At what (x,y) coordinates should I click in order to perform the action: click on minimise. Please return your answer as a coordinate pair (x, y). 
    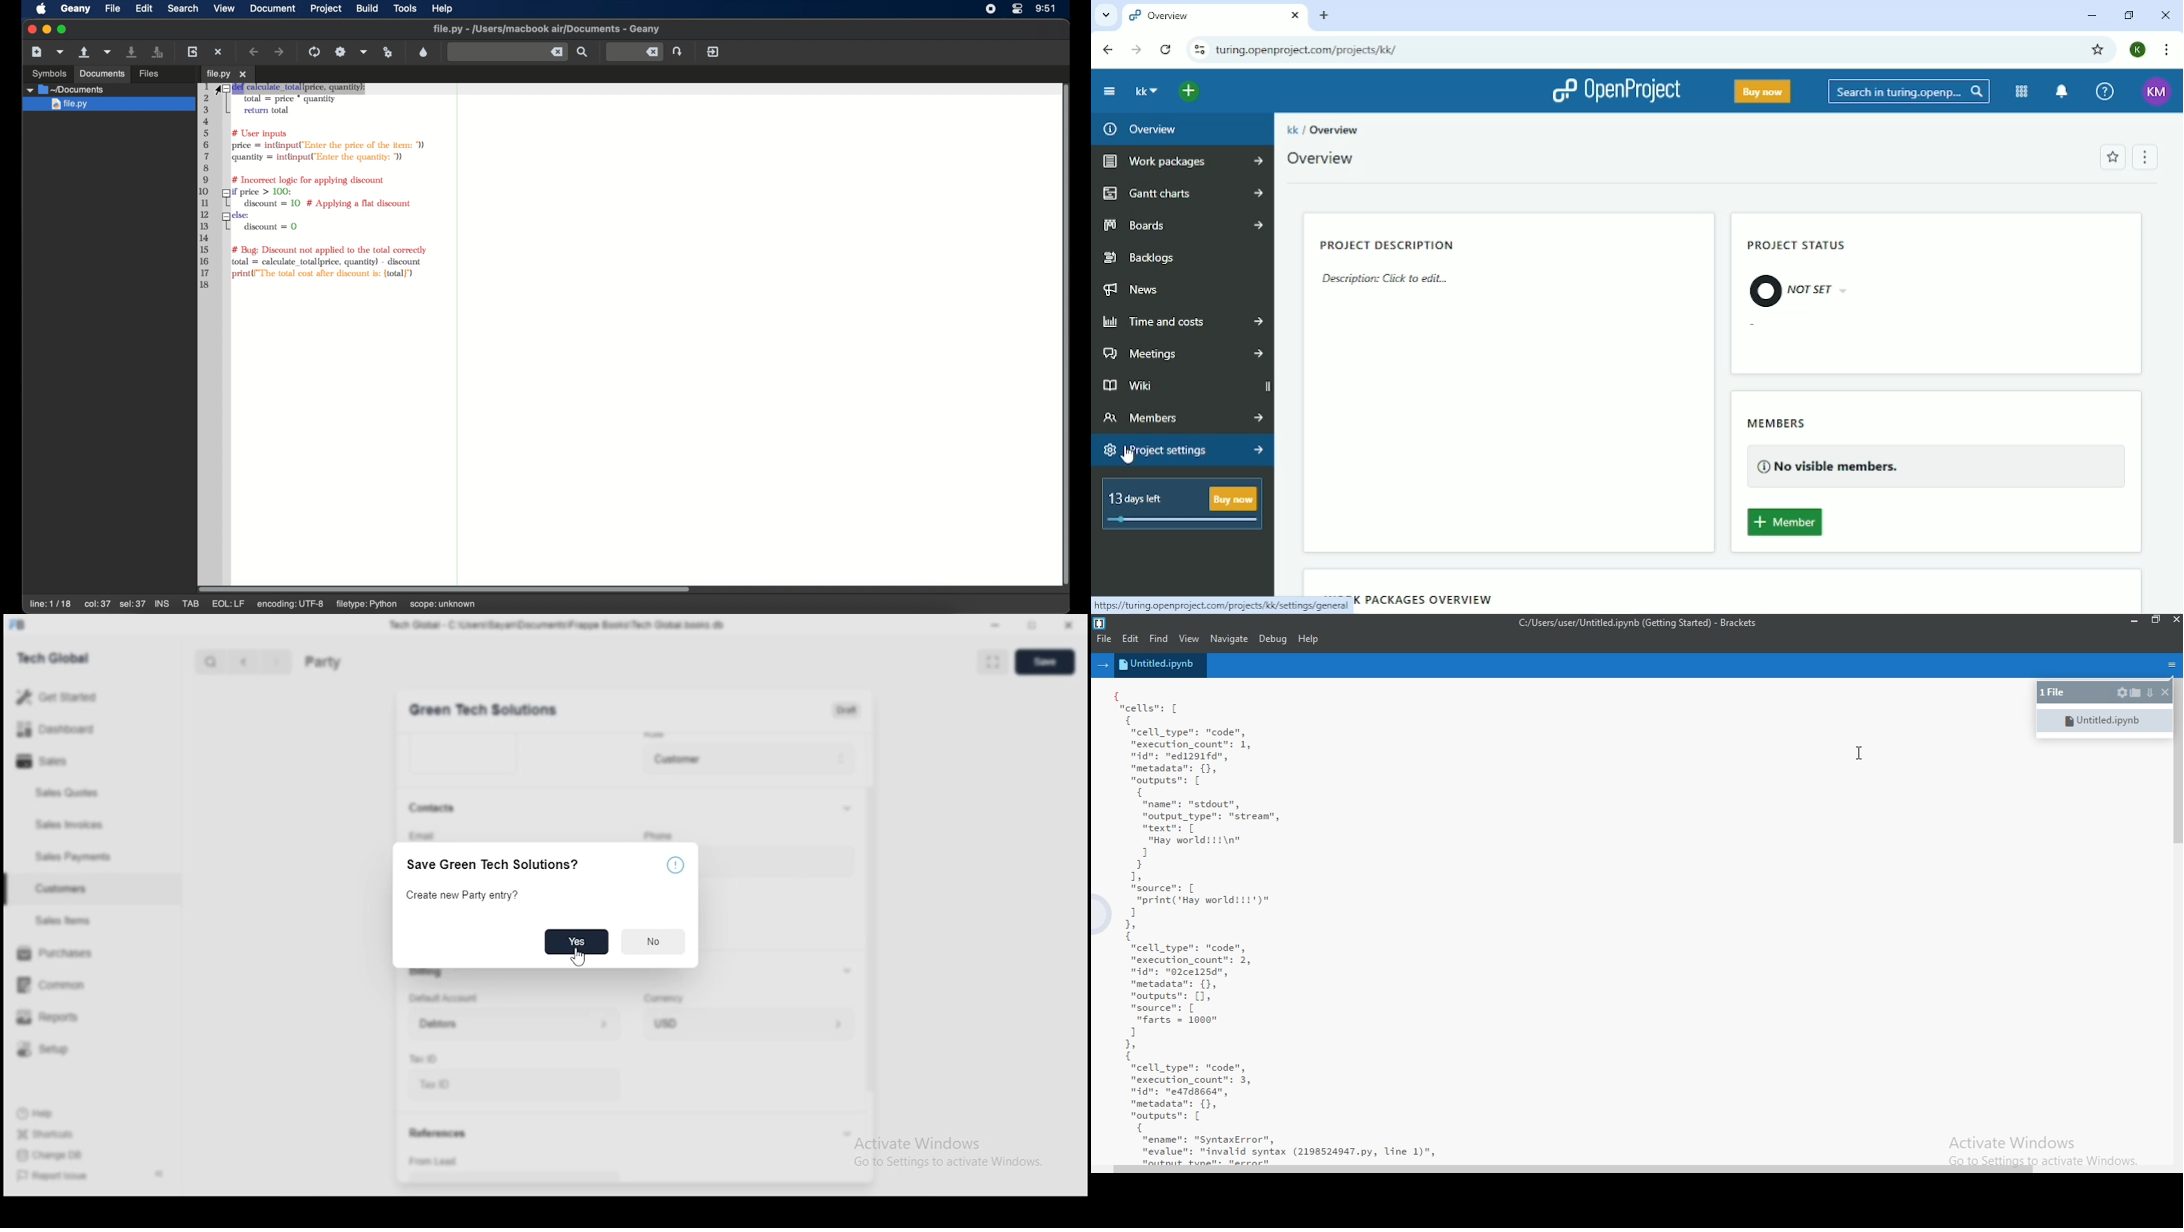
    Looking at the image, I should click on (2132, 621).